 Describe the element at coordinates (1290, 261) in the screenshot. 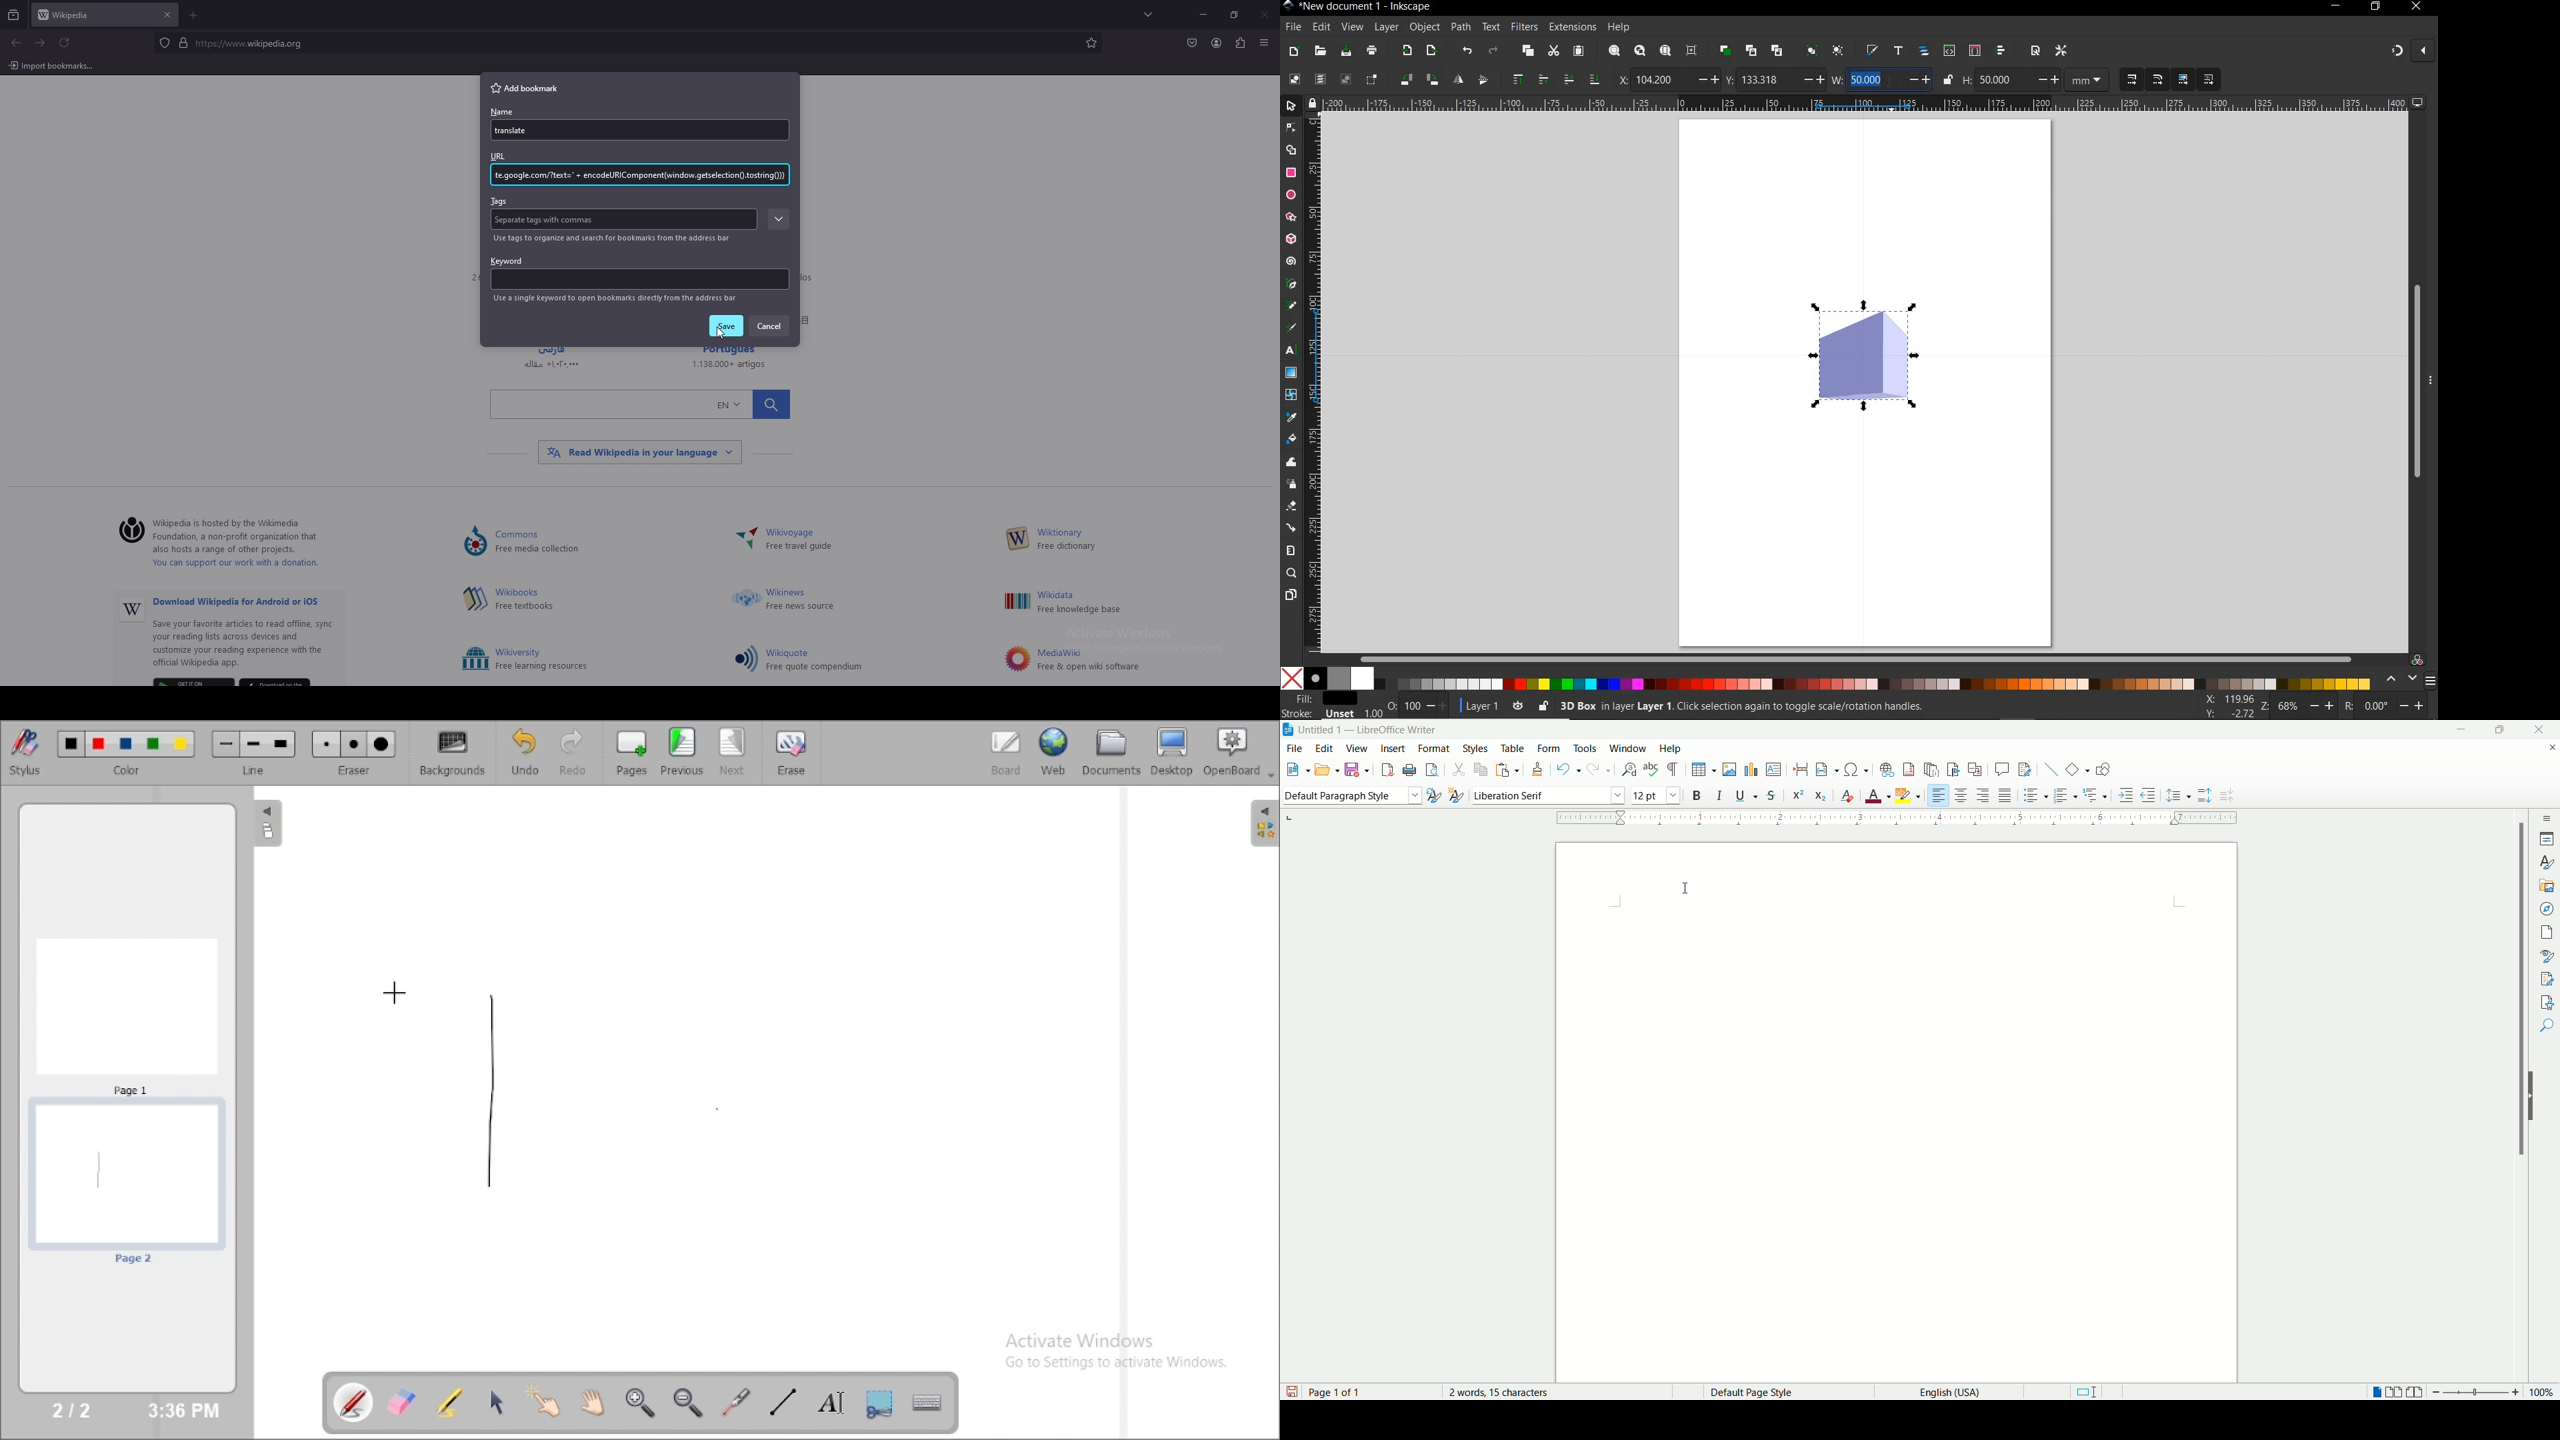

I see `spiral tool` at that location.